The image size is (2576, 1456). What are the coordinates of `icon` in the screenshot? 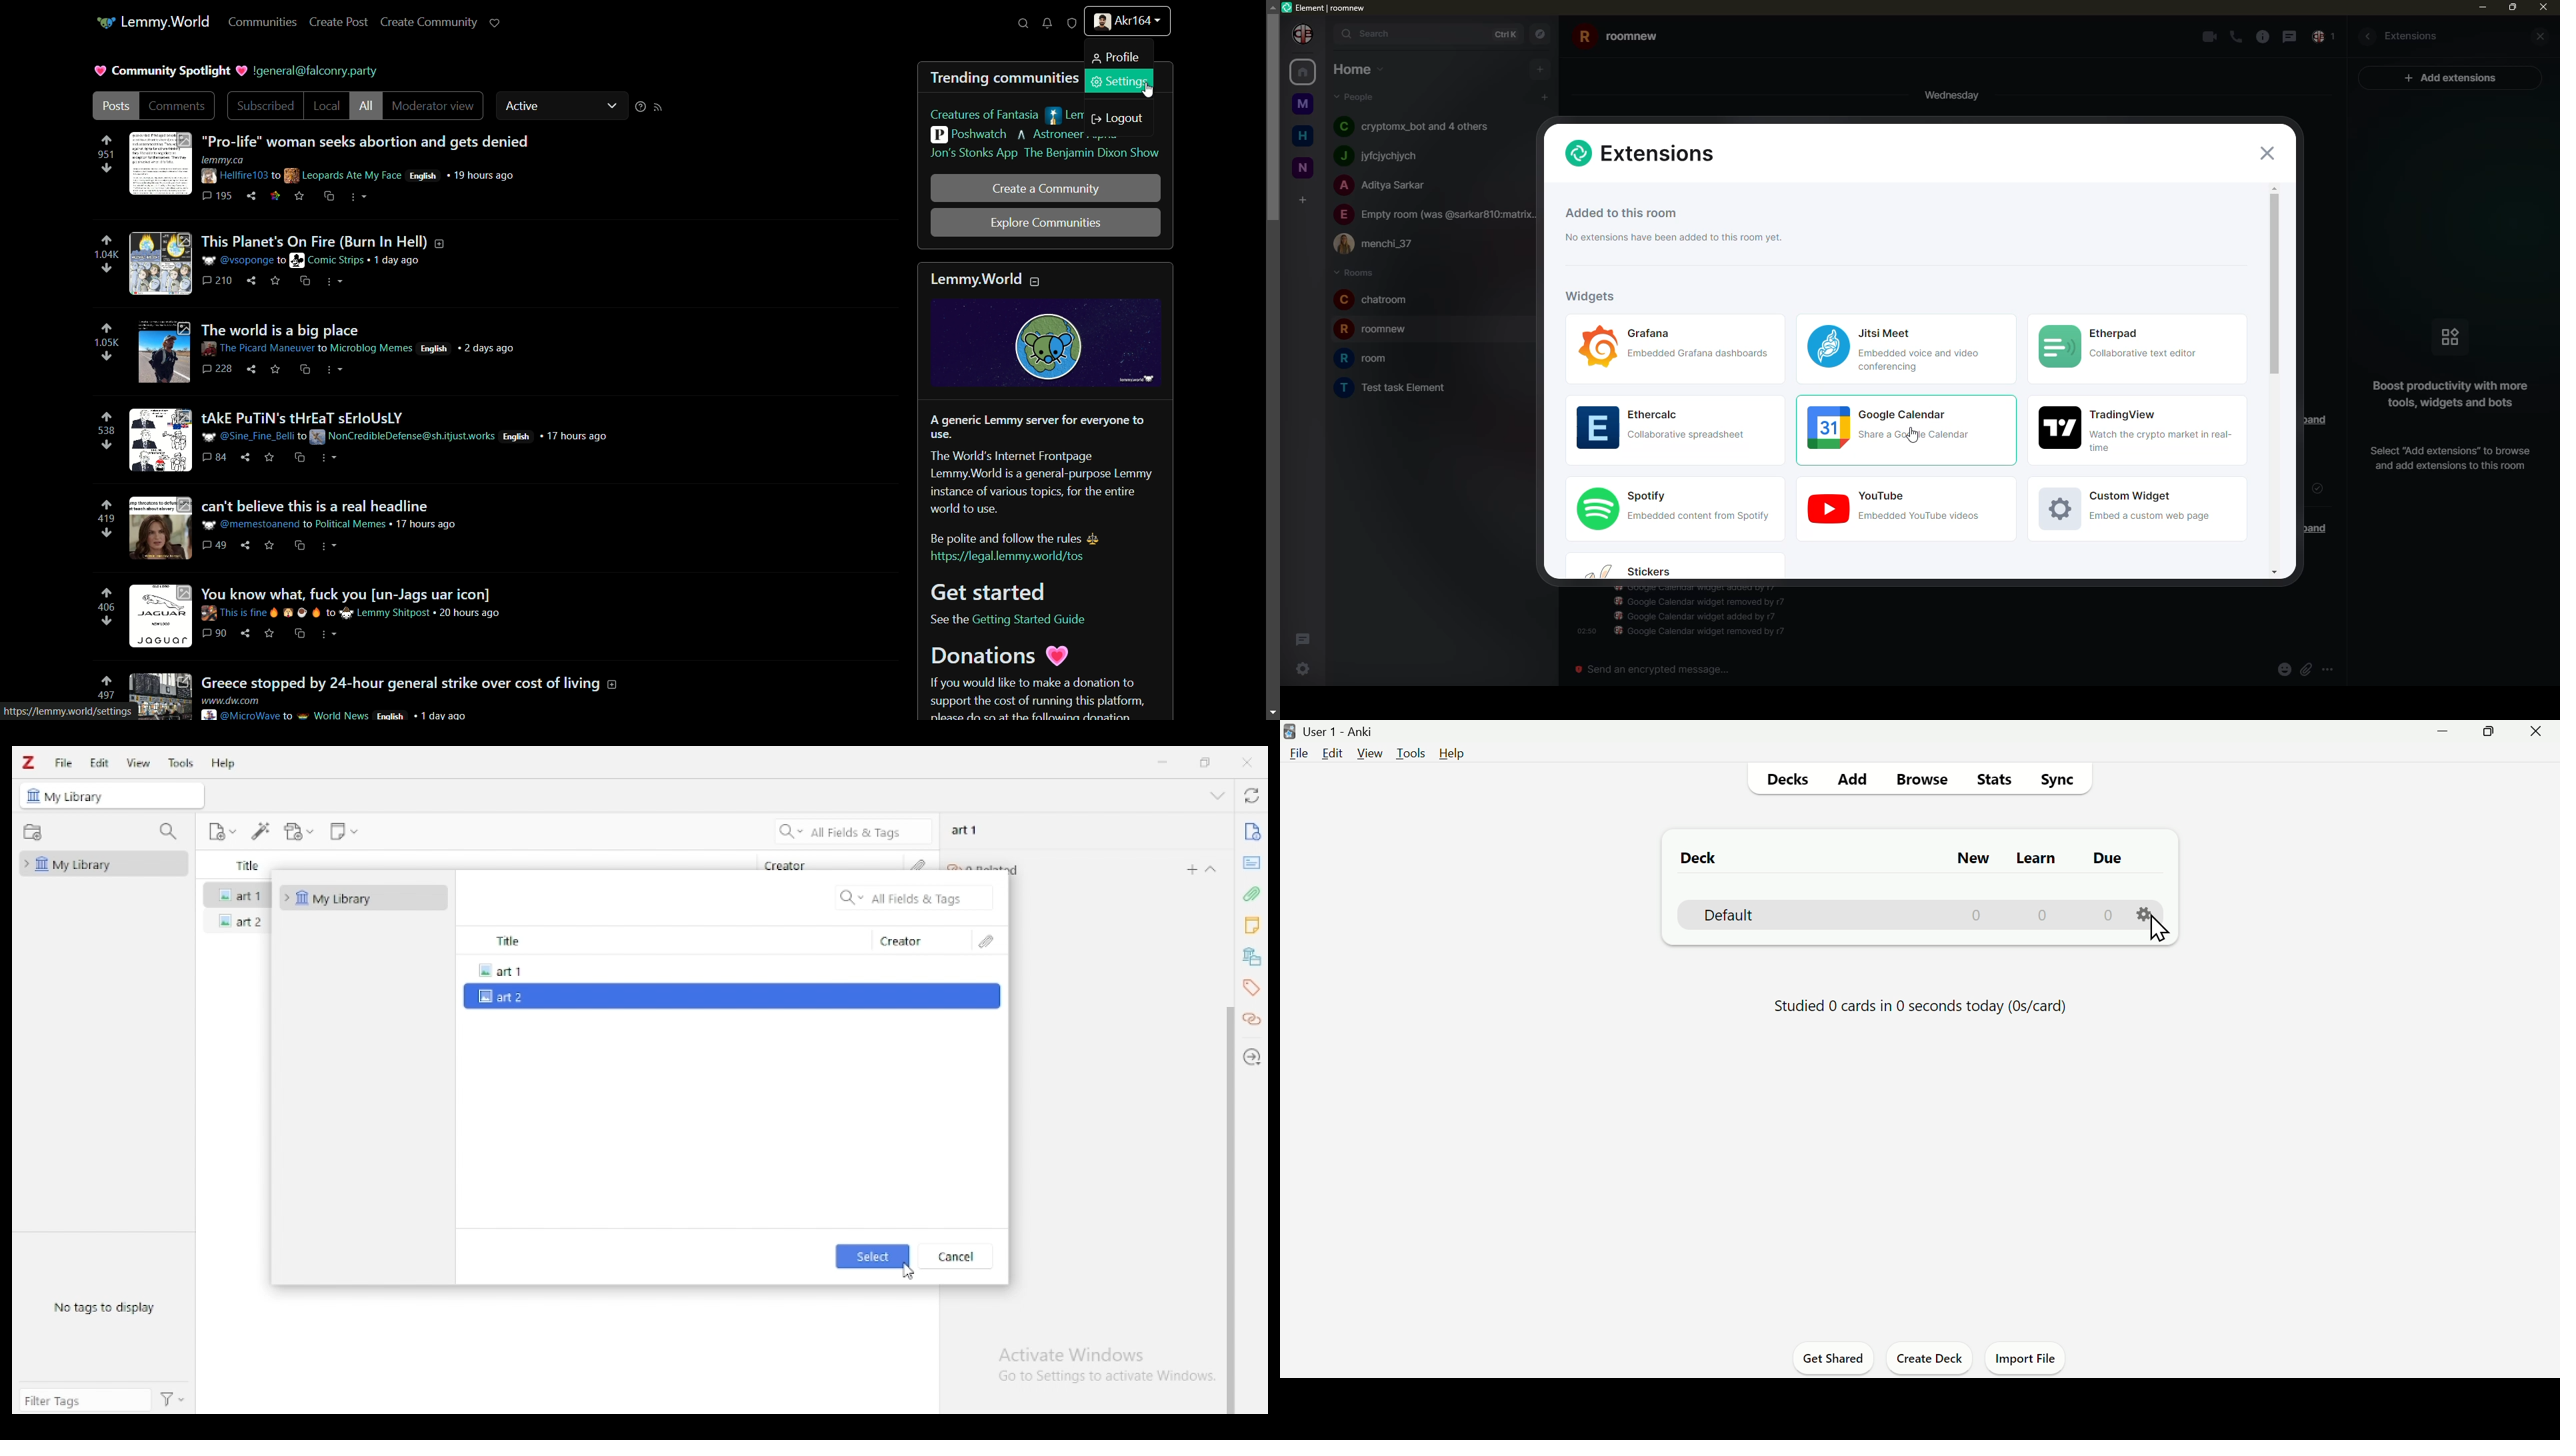 It's located at (2447, 337).